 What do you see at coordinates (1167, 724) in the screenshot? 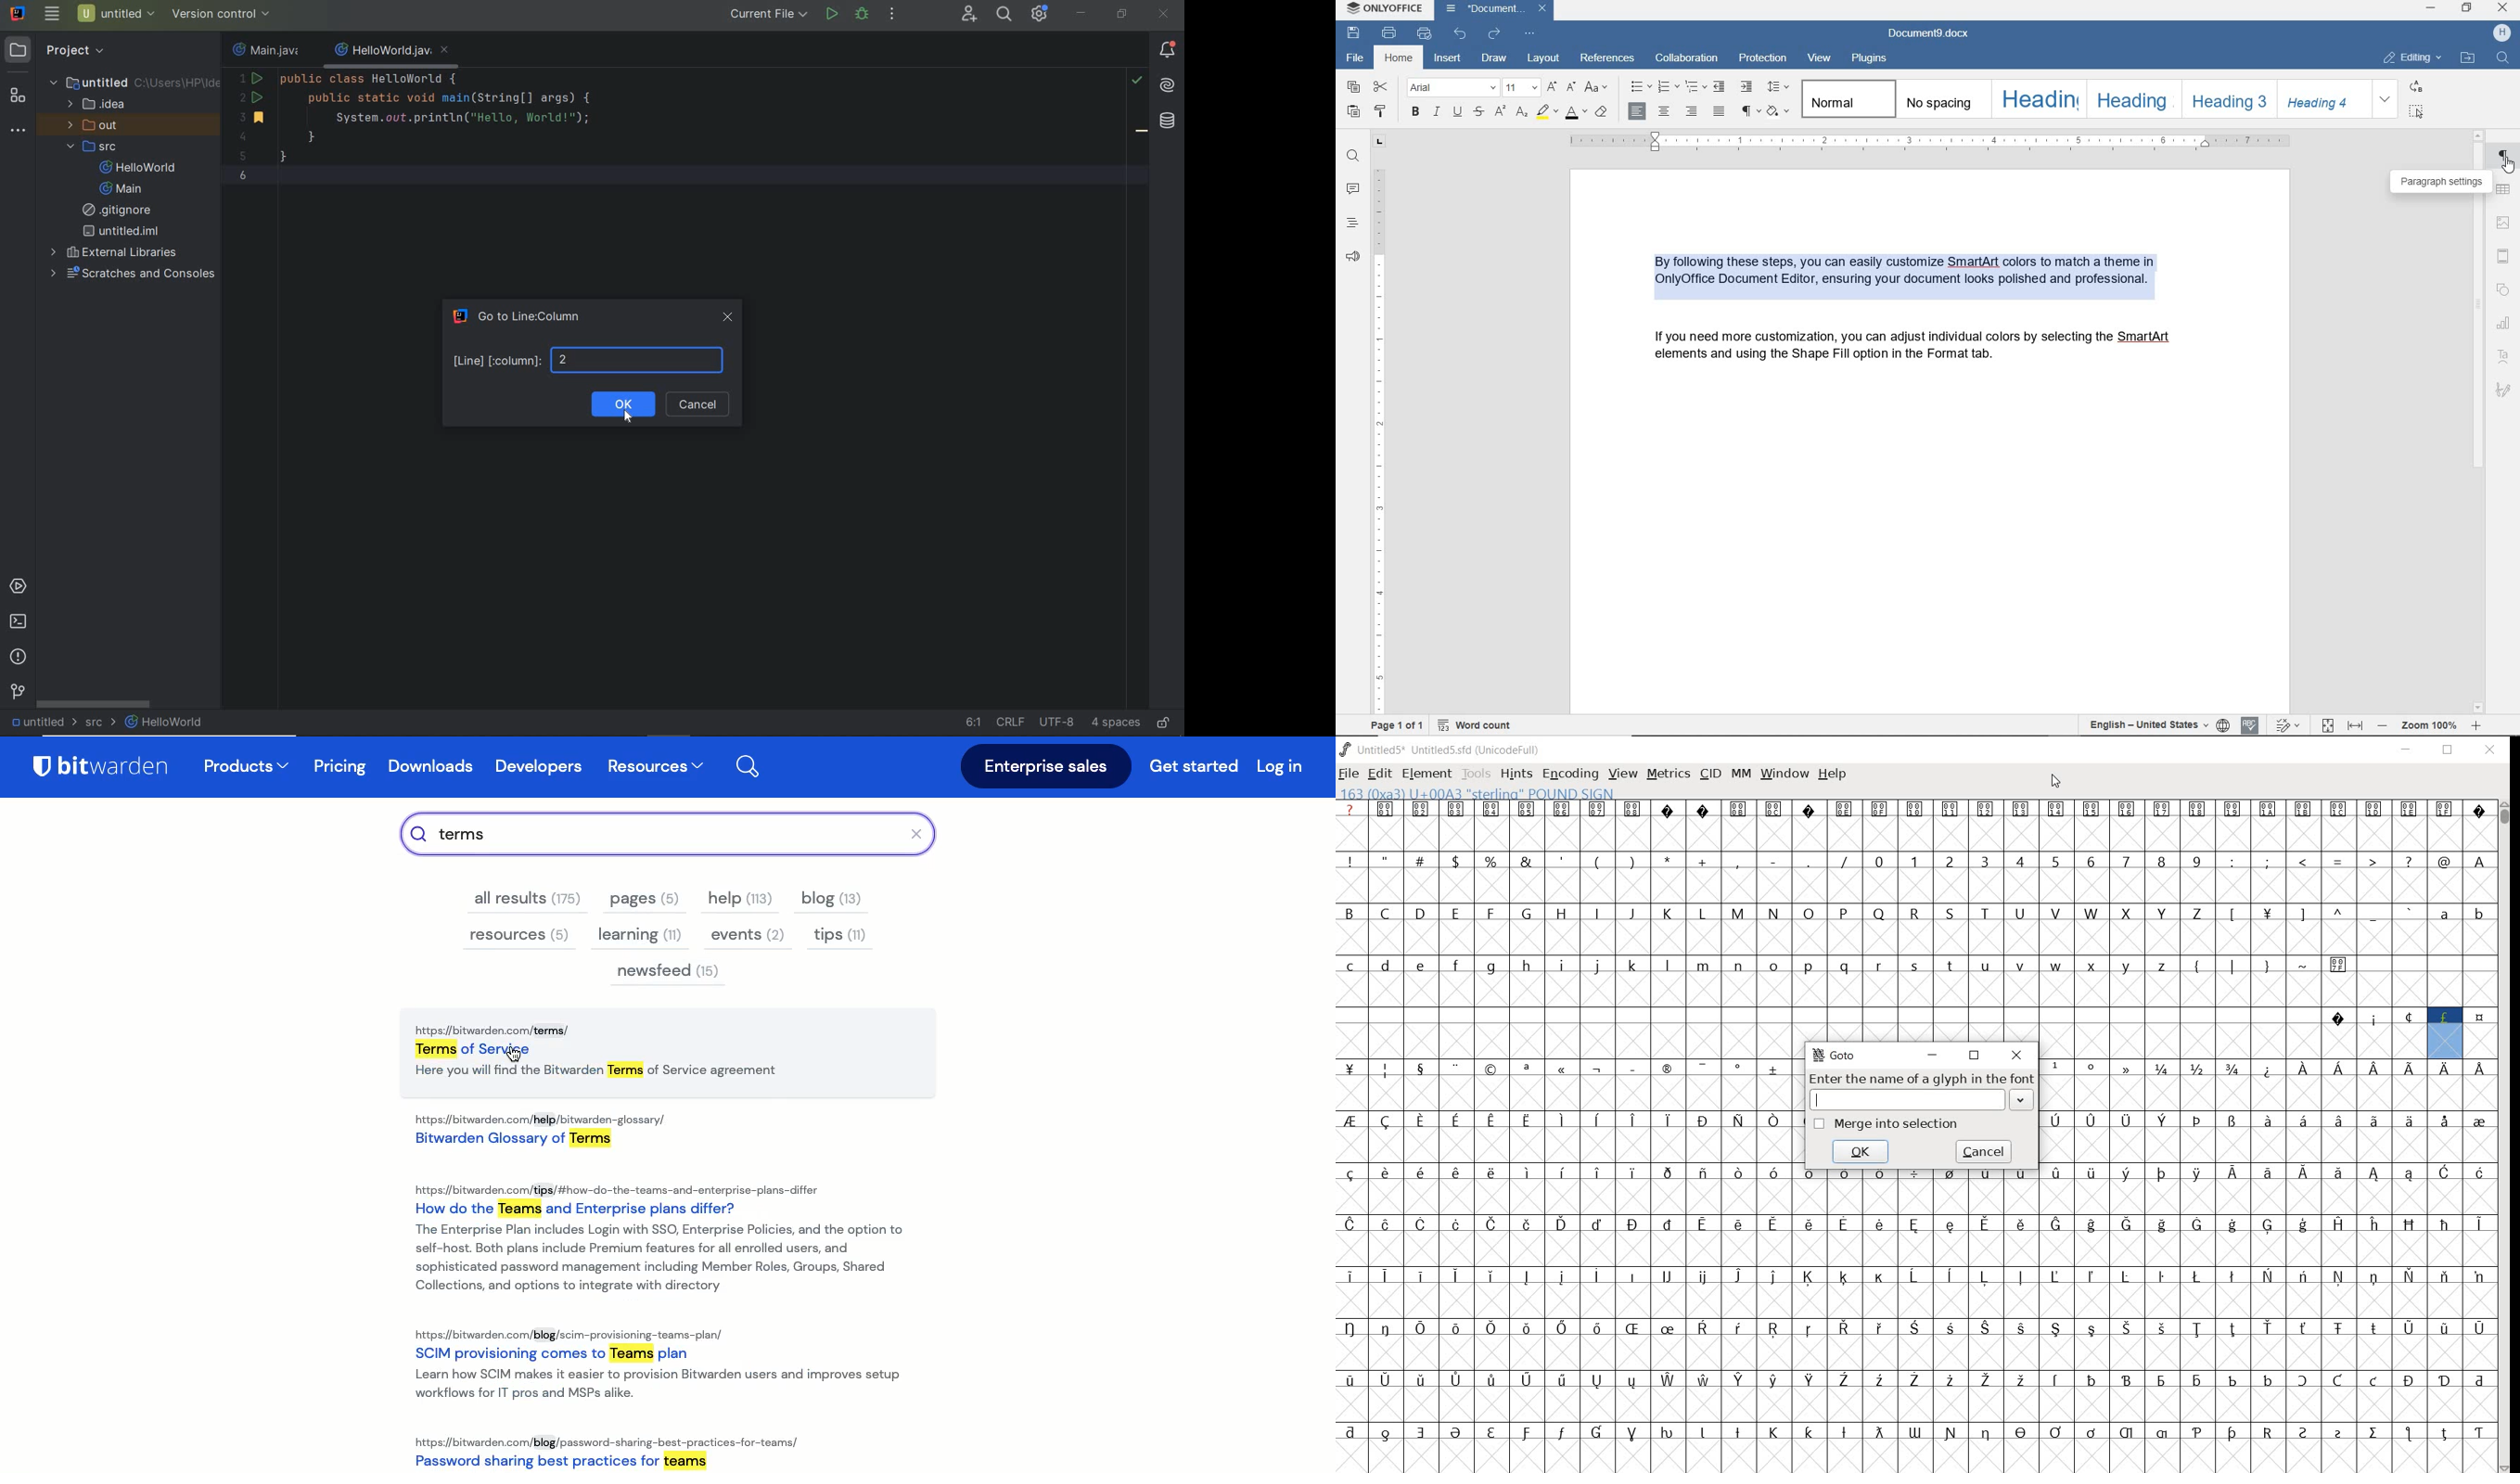
I see `make file ready only` at bounding box center [1167, 724].